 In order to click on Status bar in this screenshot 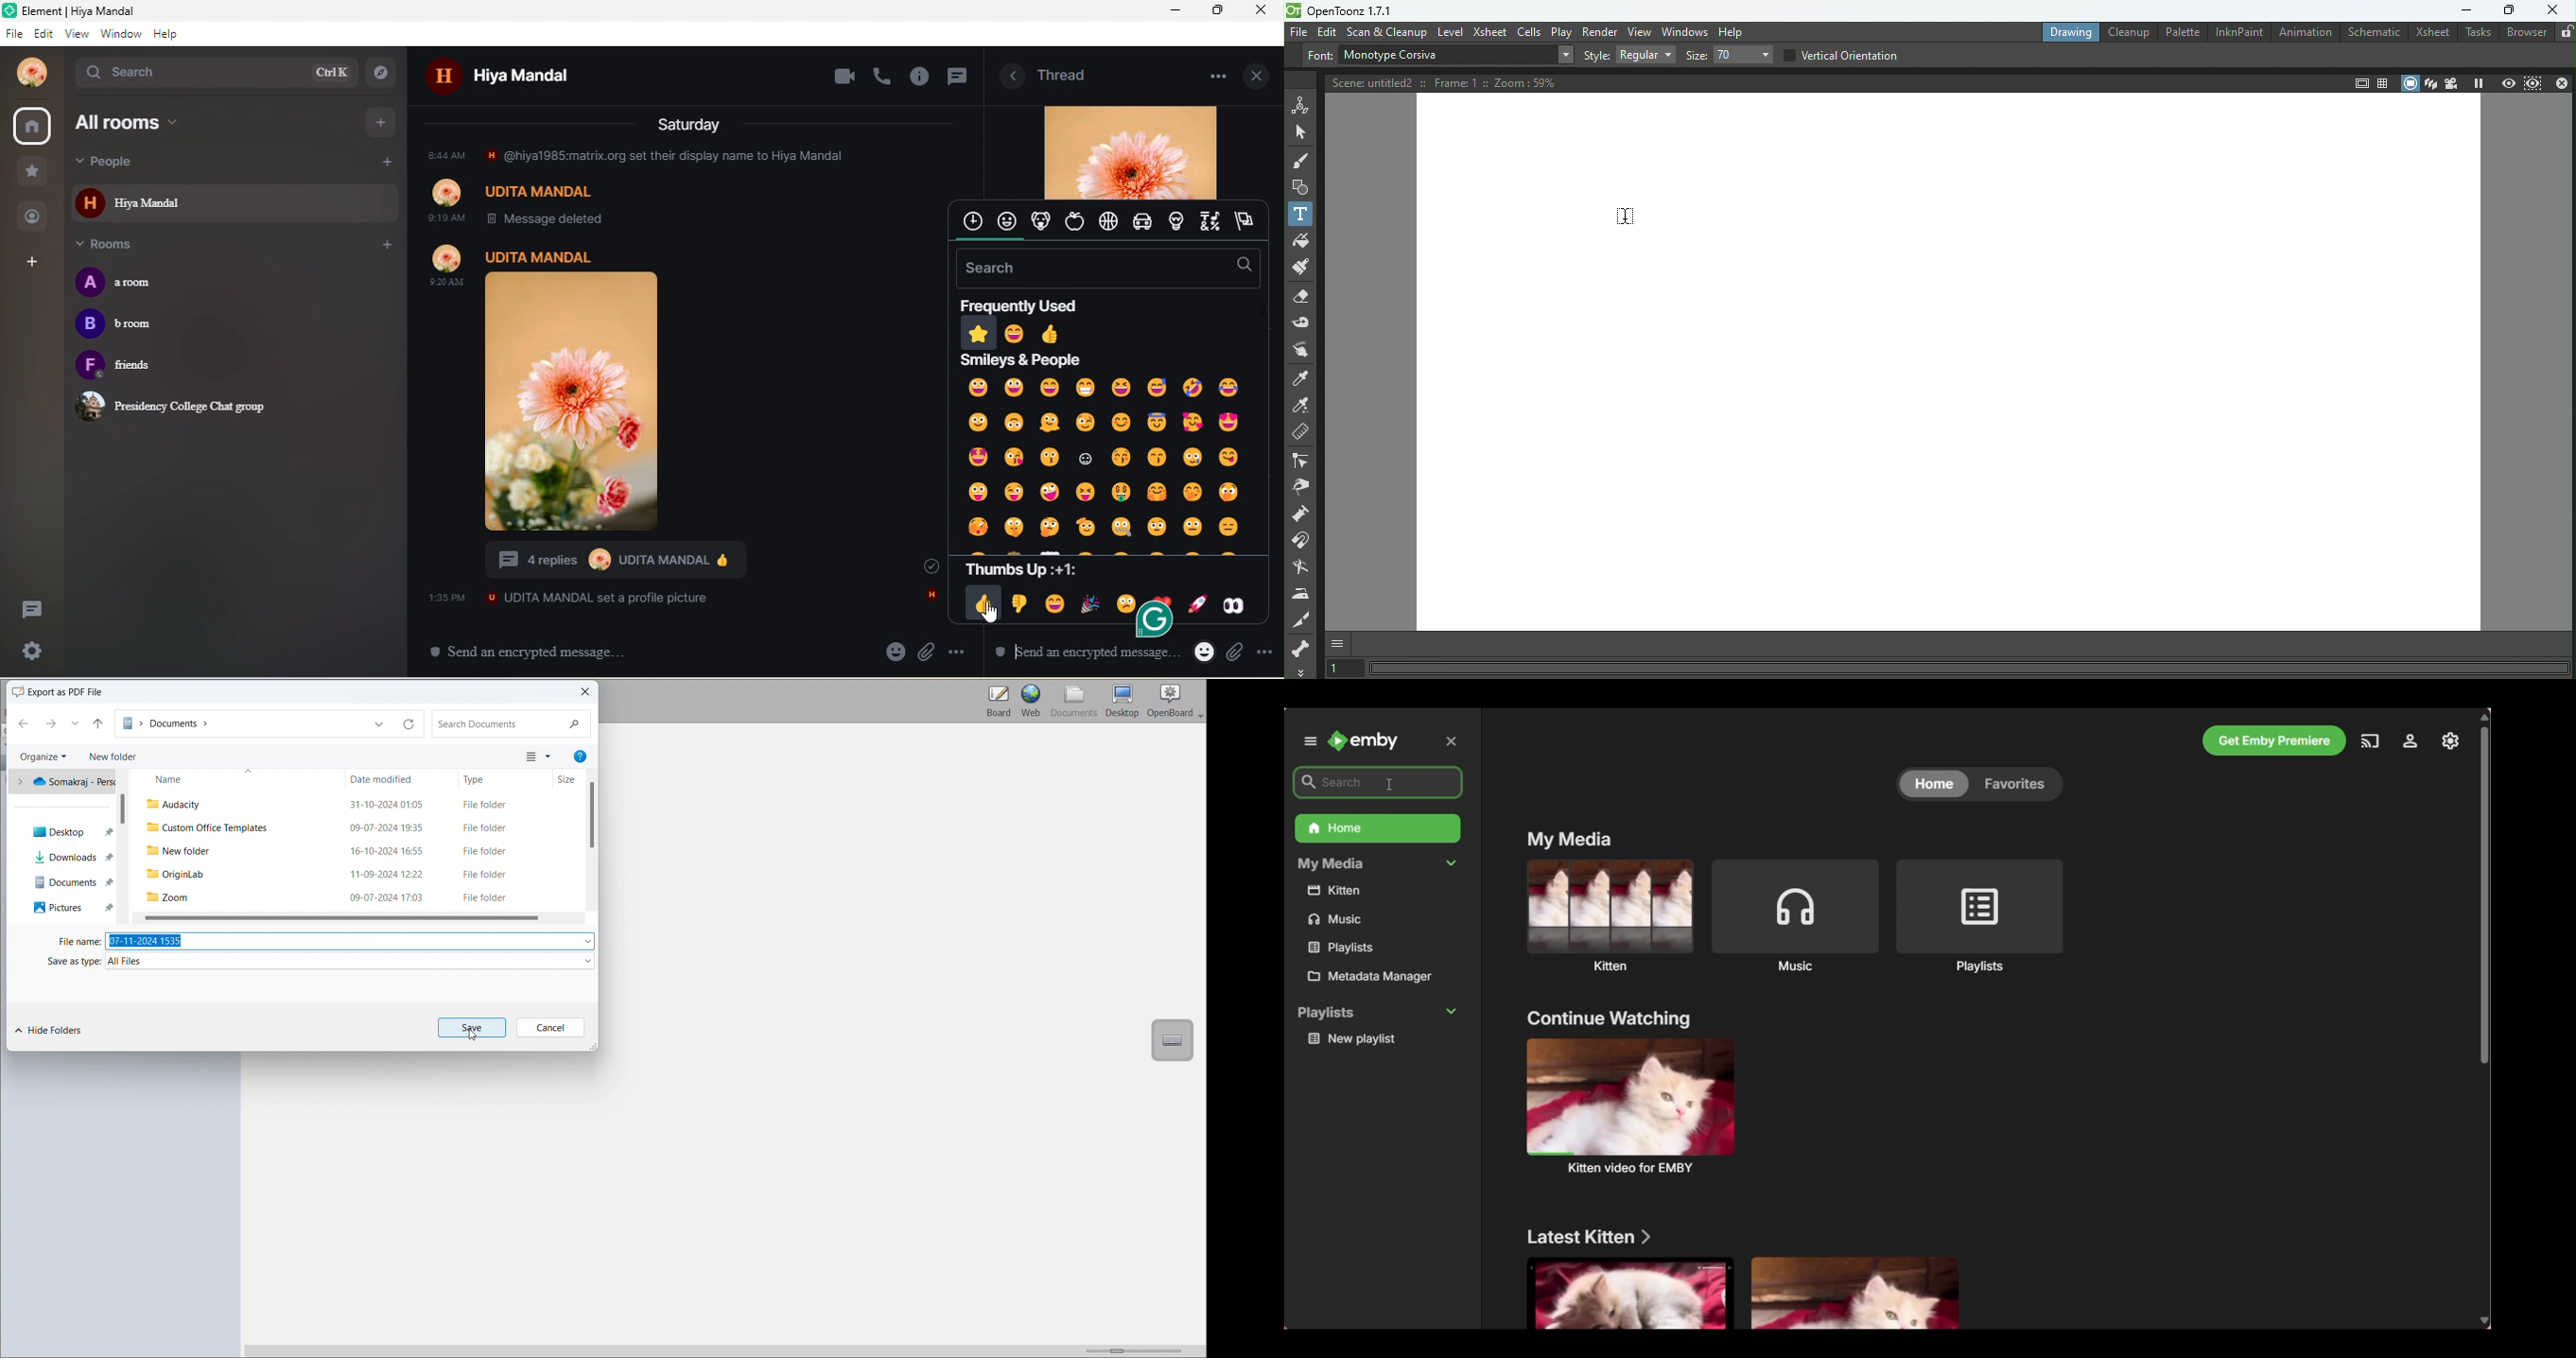, I will do `click(1976, 667)`.